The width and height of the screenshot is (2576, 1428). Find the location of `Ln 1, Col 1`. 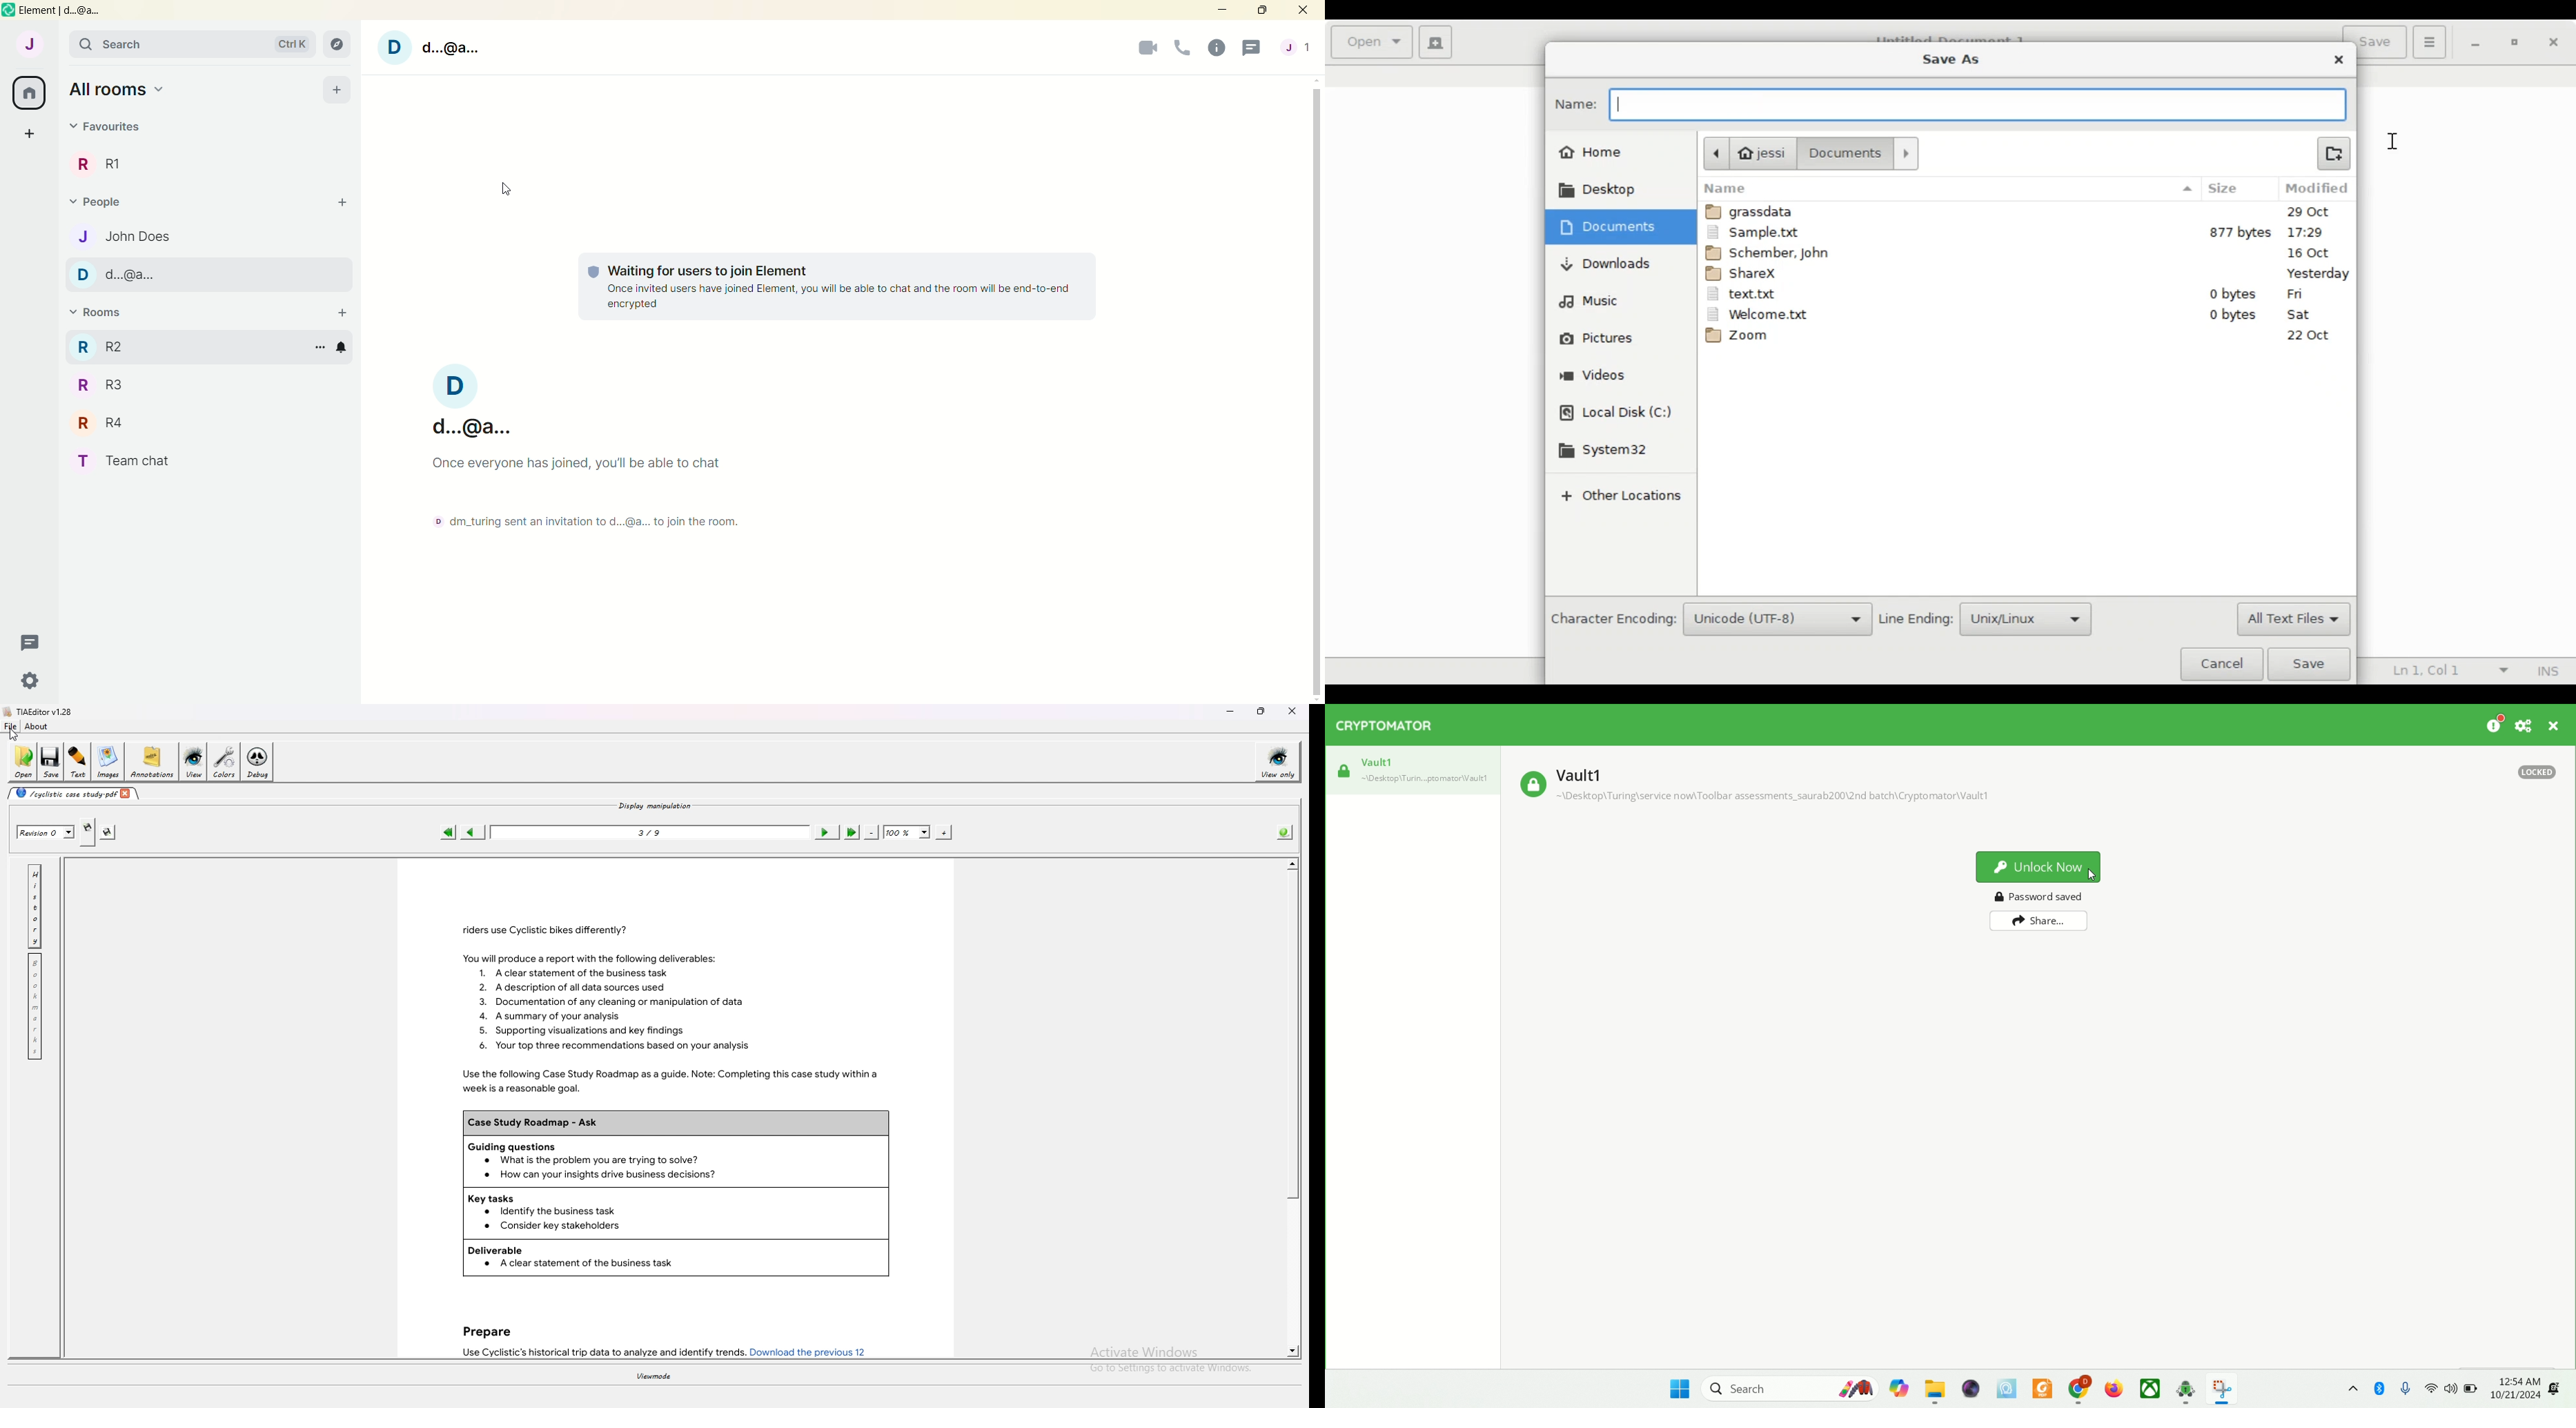

Ln 1, Col 1 is located at coordinates (2447, 671).